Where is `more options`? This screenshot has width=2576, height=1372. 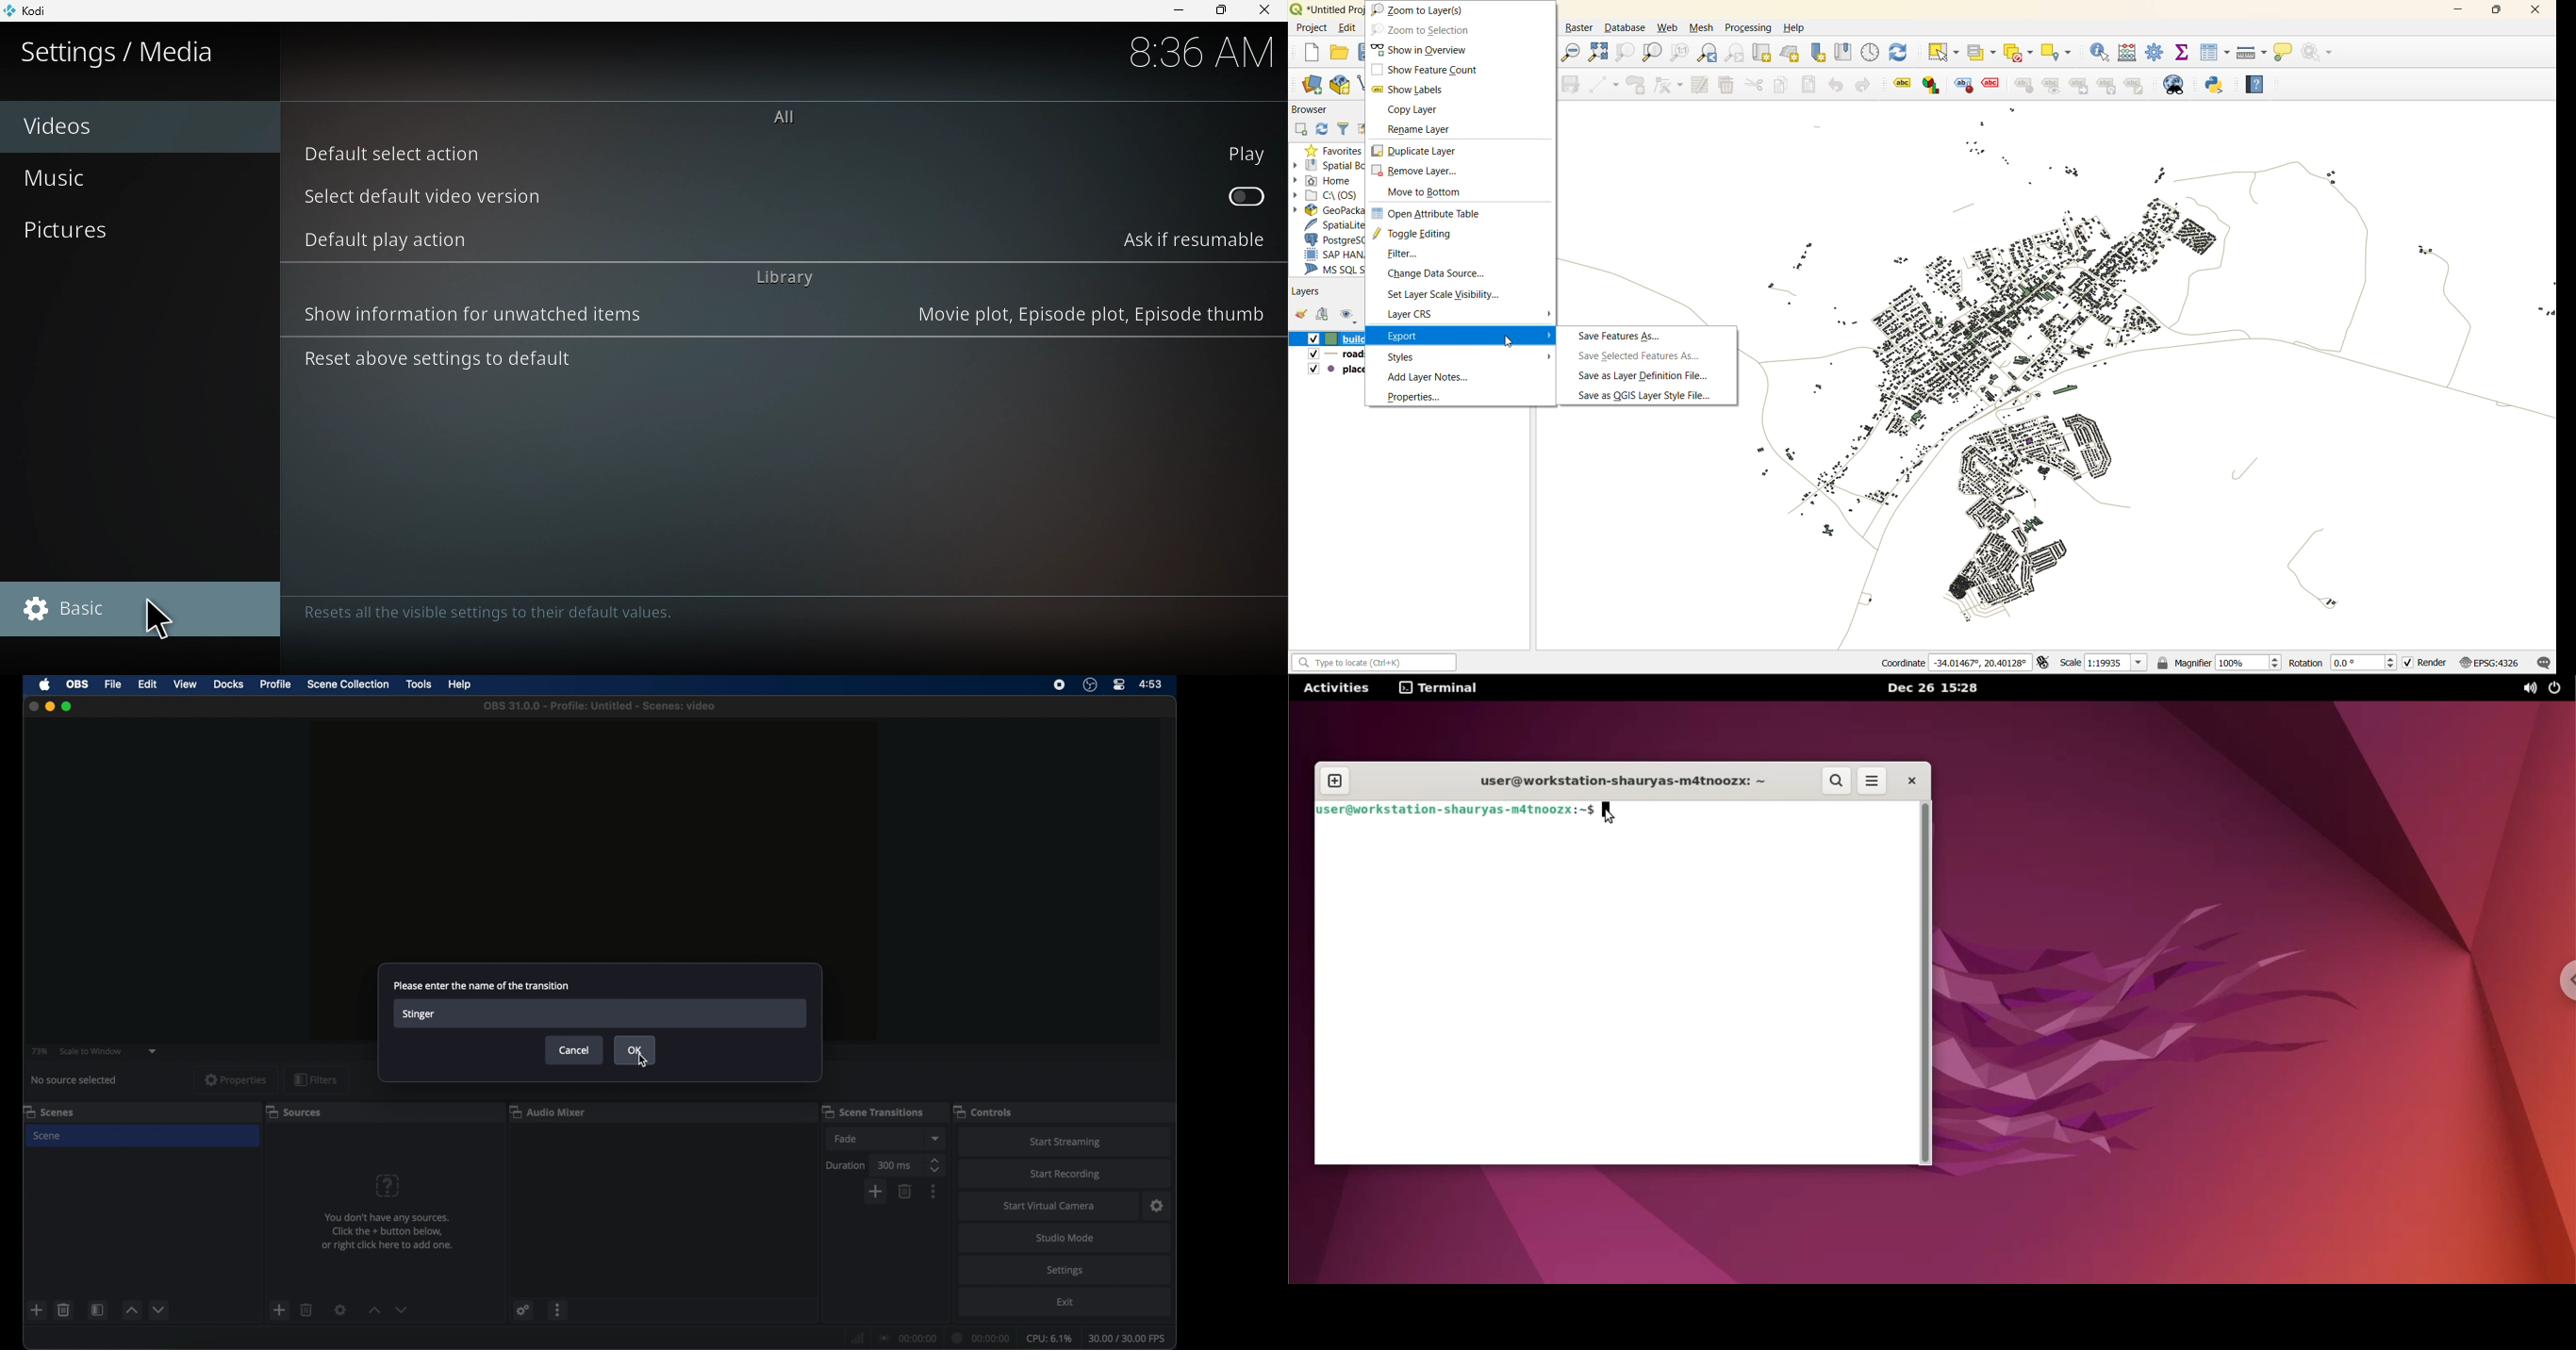 more options is located at coordinates (1872, 782).